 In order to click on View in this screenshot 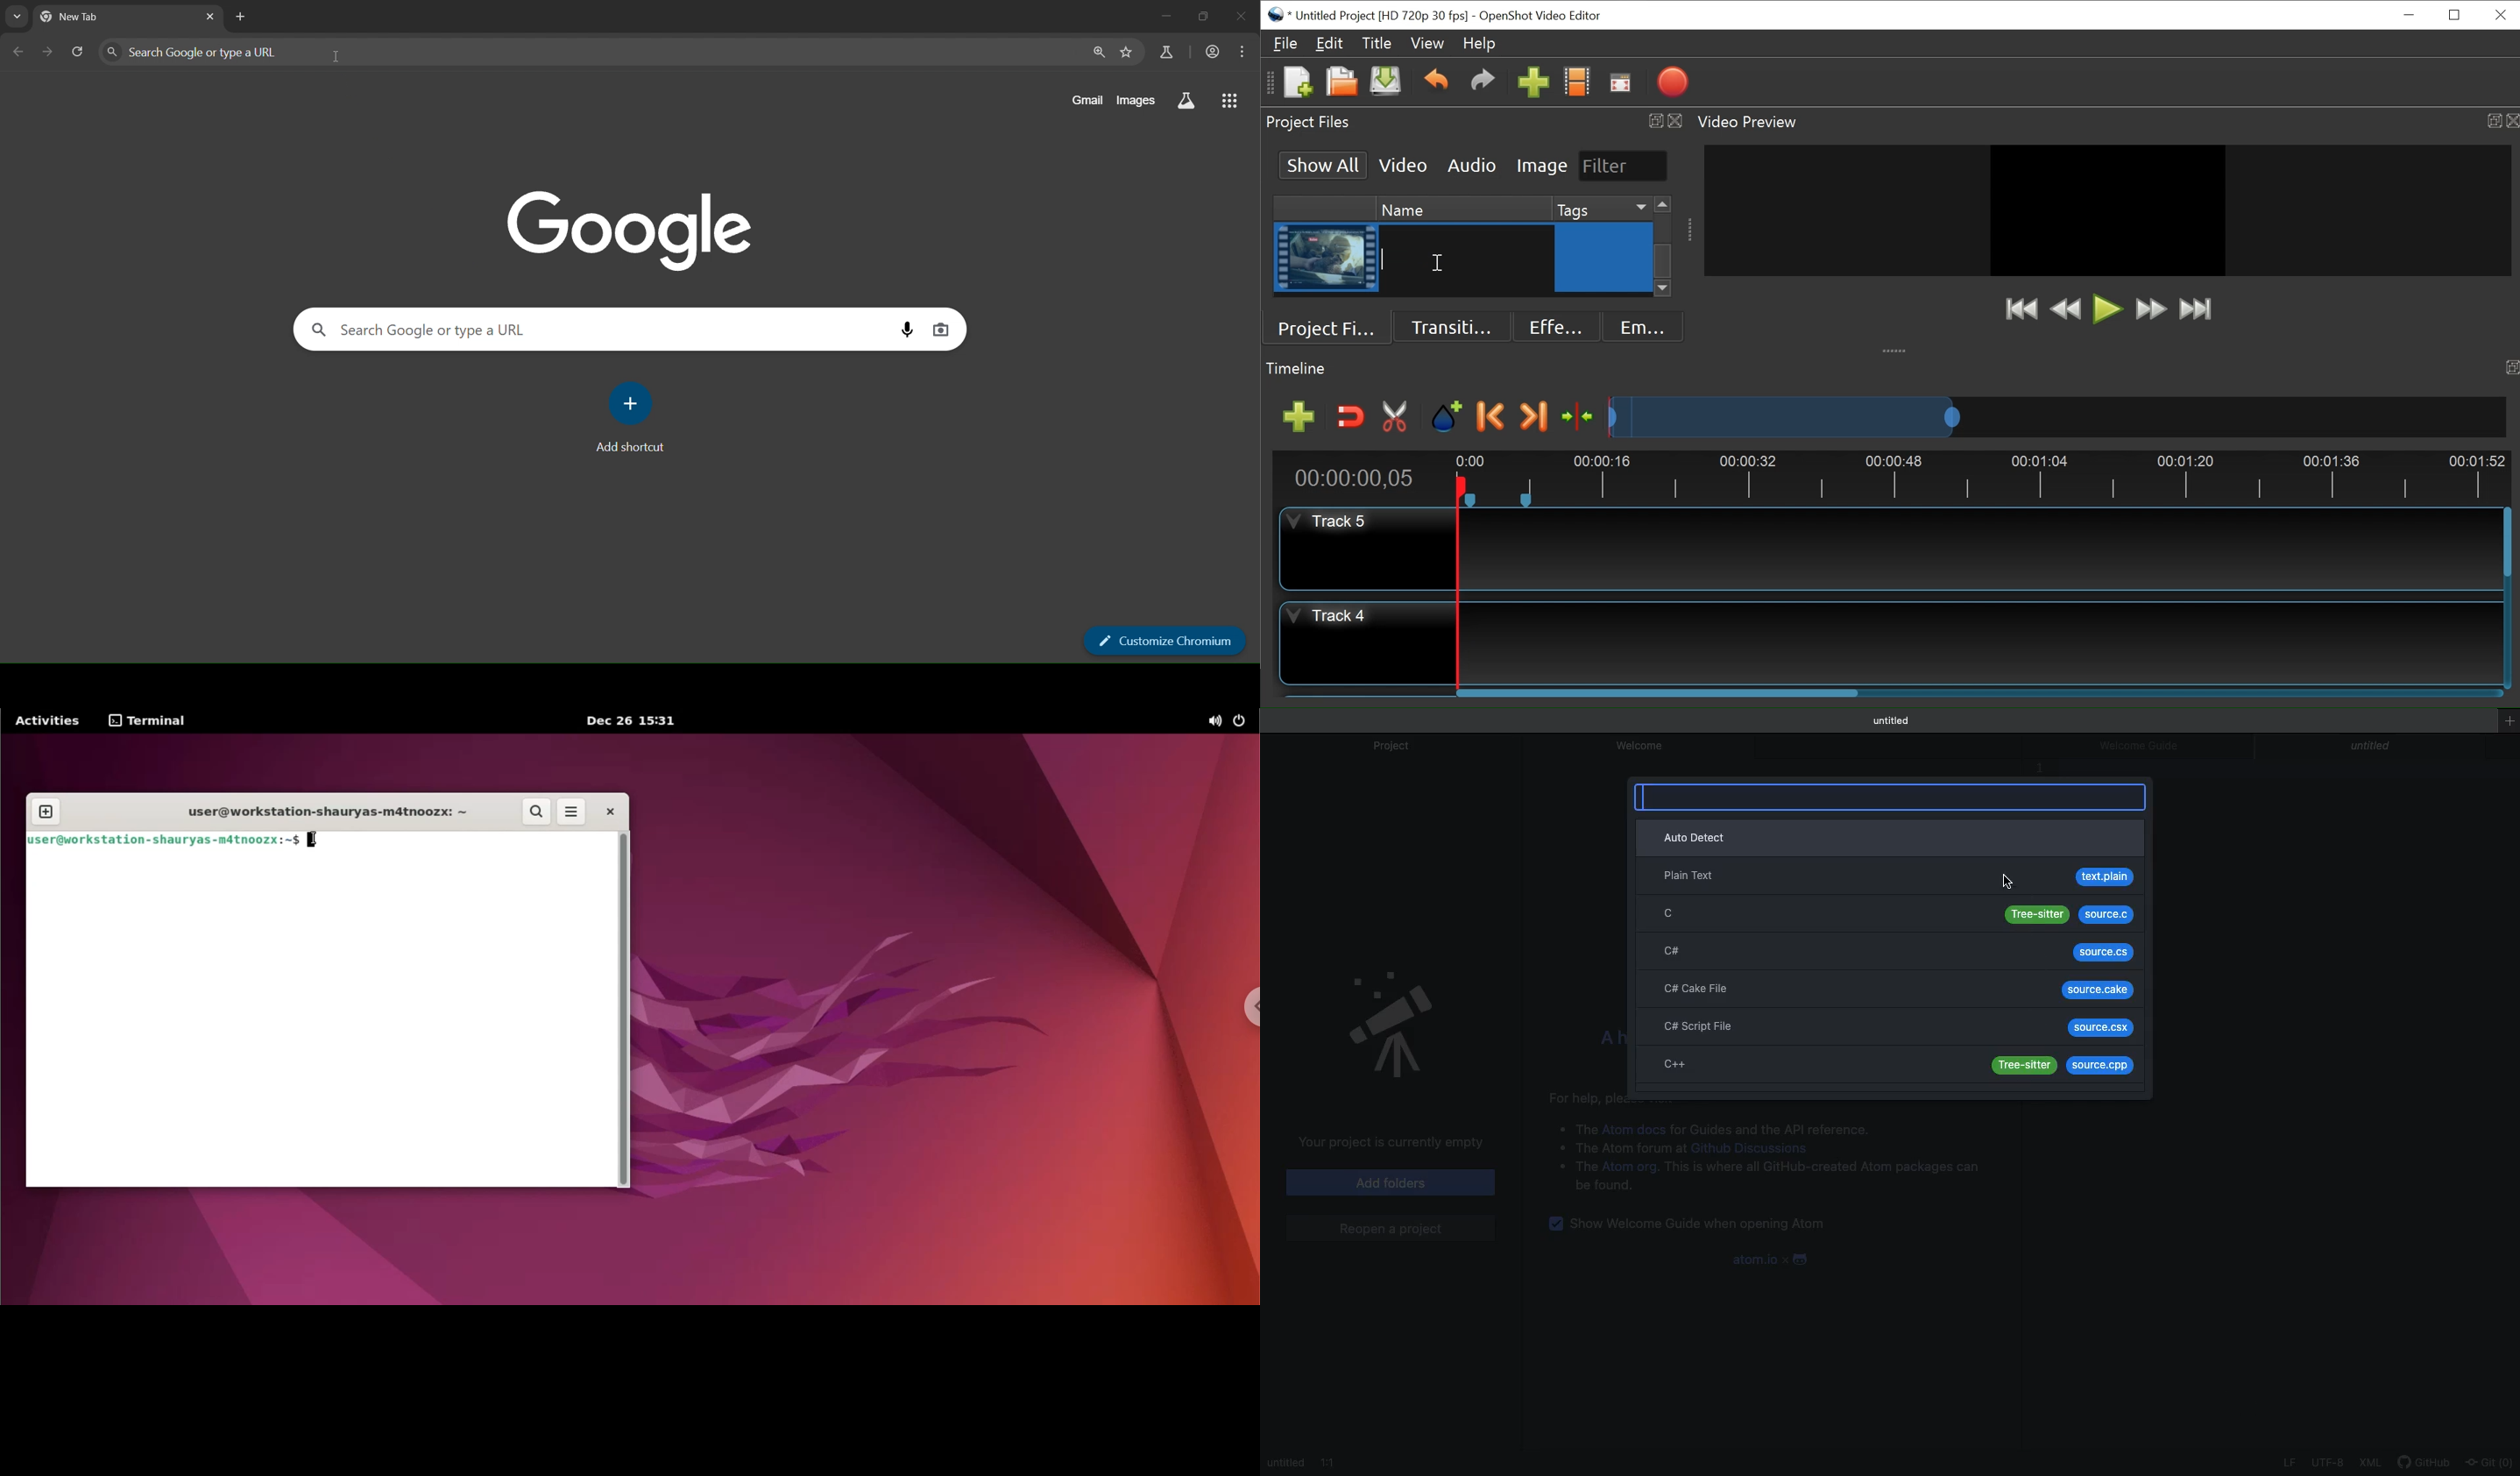, I will do `click(1428, 43)`.